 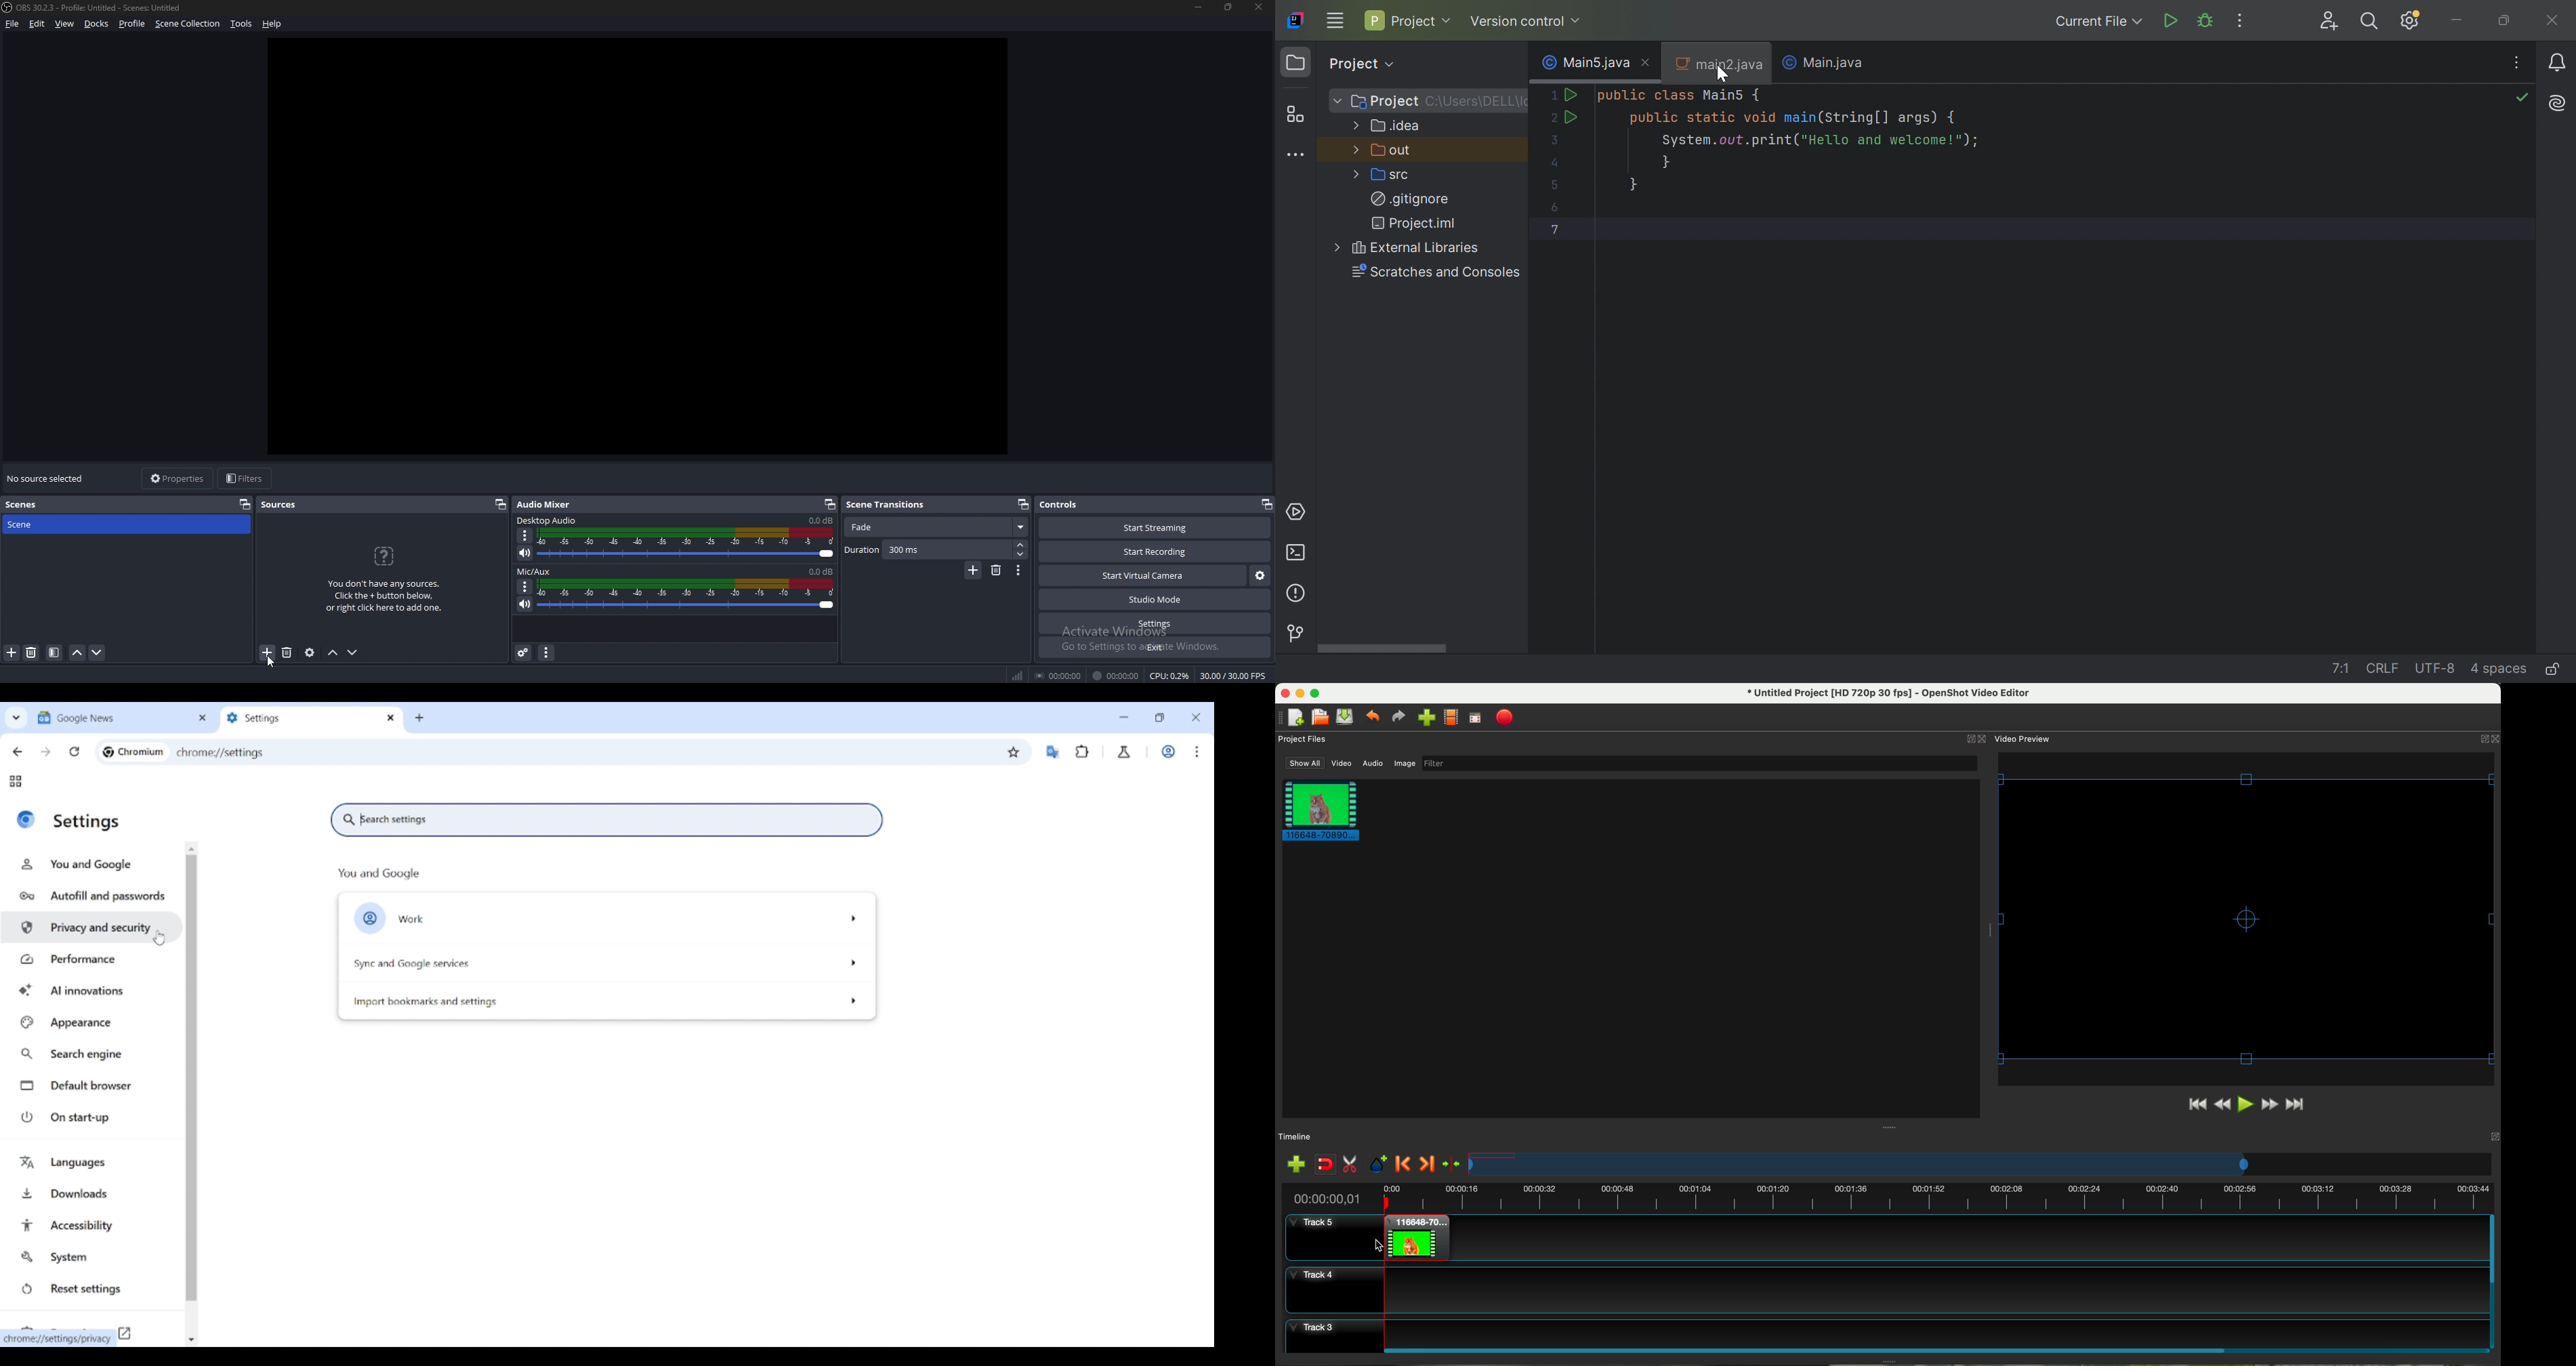 What do you see at coordinates (536, 572) in the screenshot?
I see `mic/aux` at bounding box center [536, 572].